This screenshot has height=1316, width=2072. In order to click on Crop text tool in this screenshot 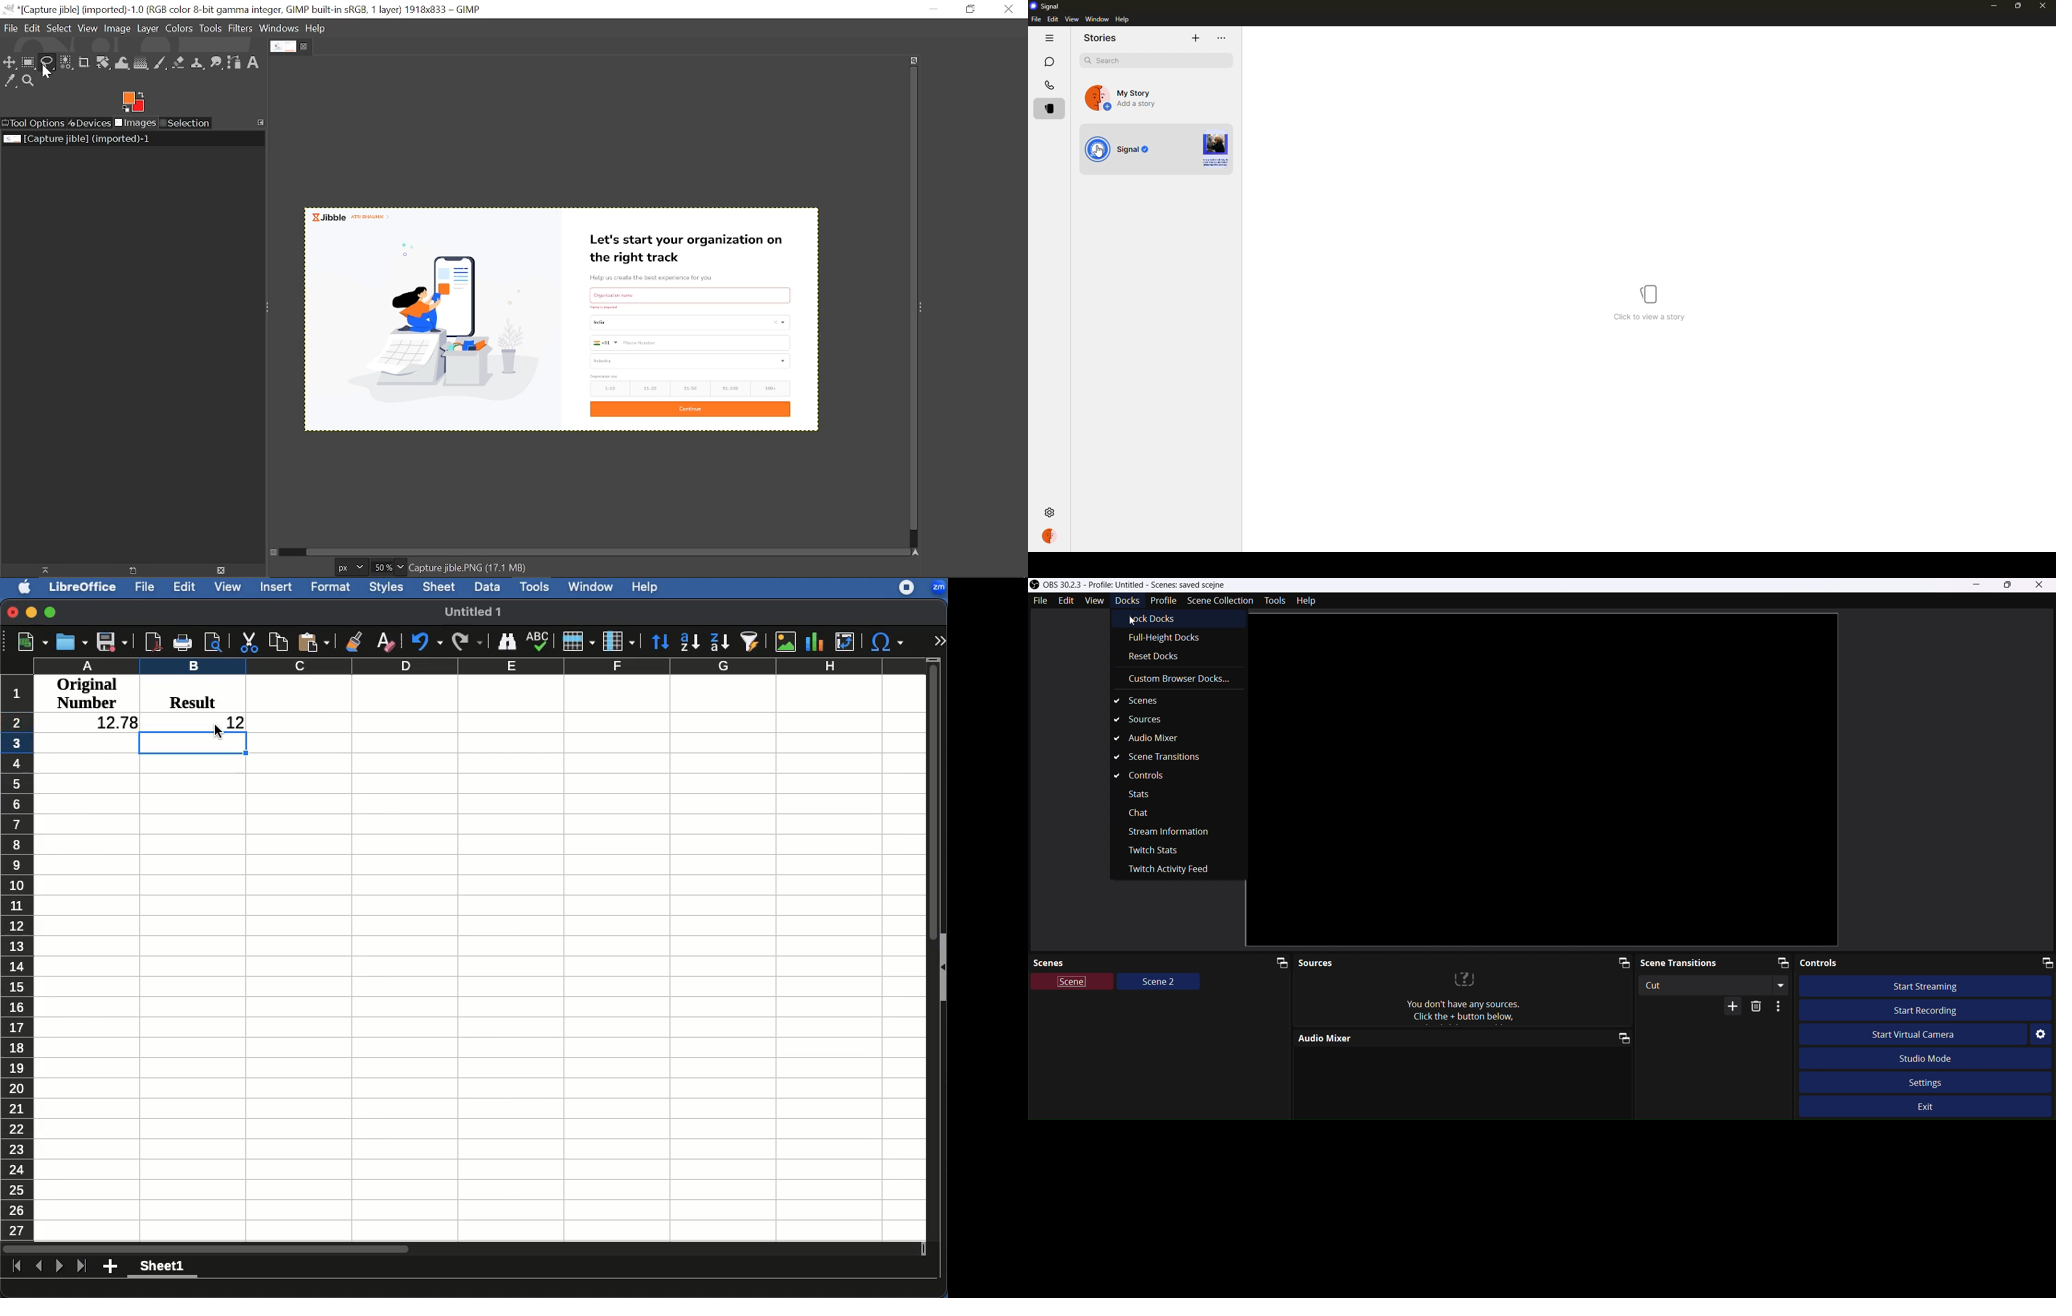, I will do `click(84, 63)`.